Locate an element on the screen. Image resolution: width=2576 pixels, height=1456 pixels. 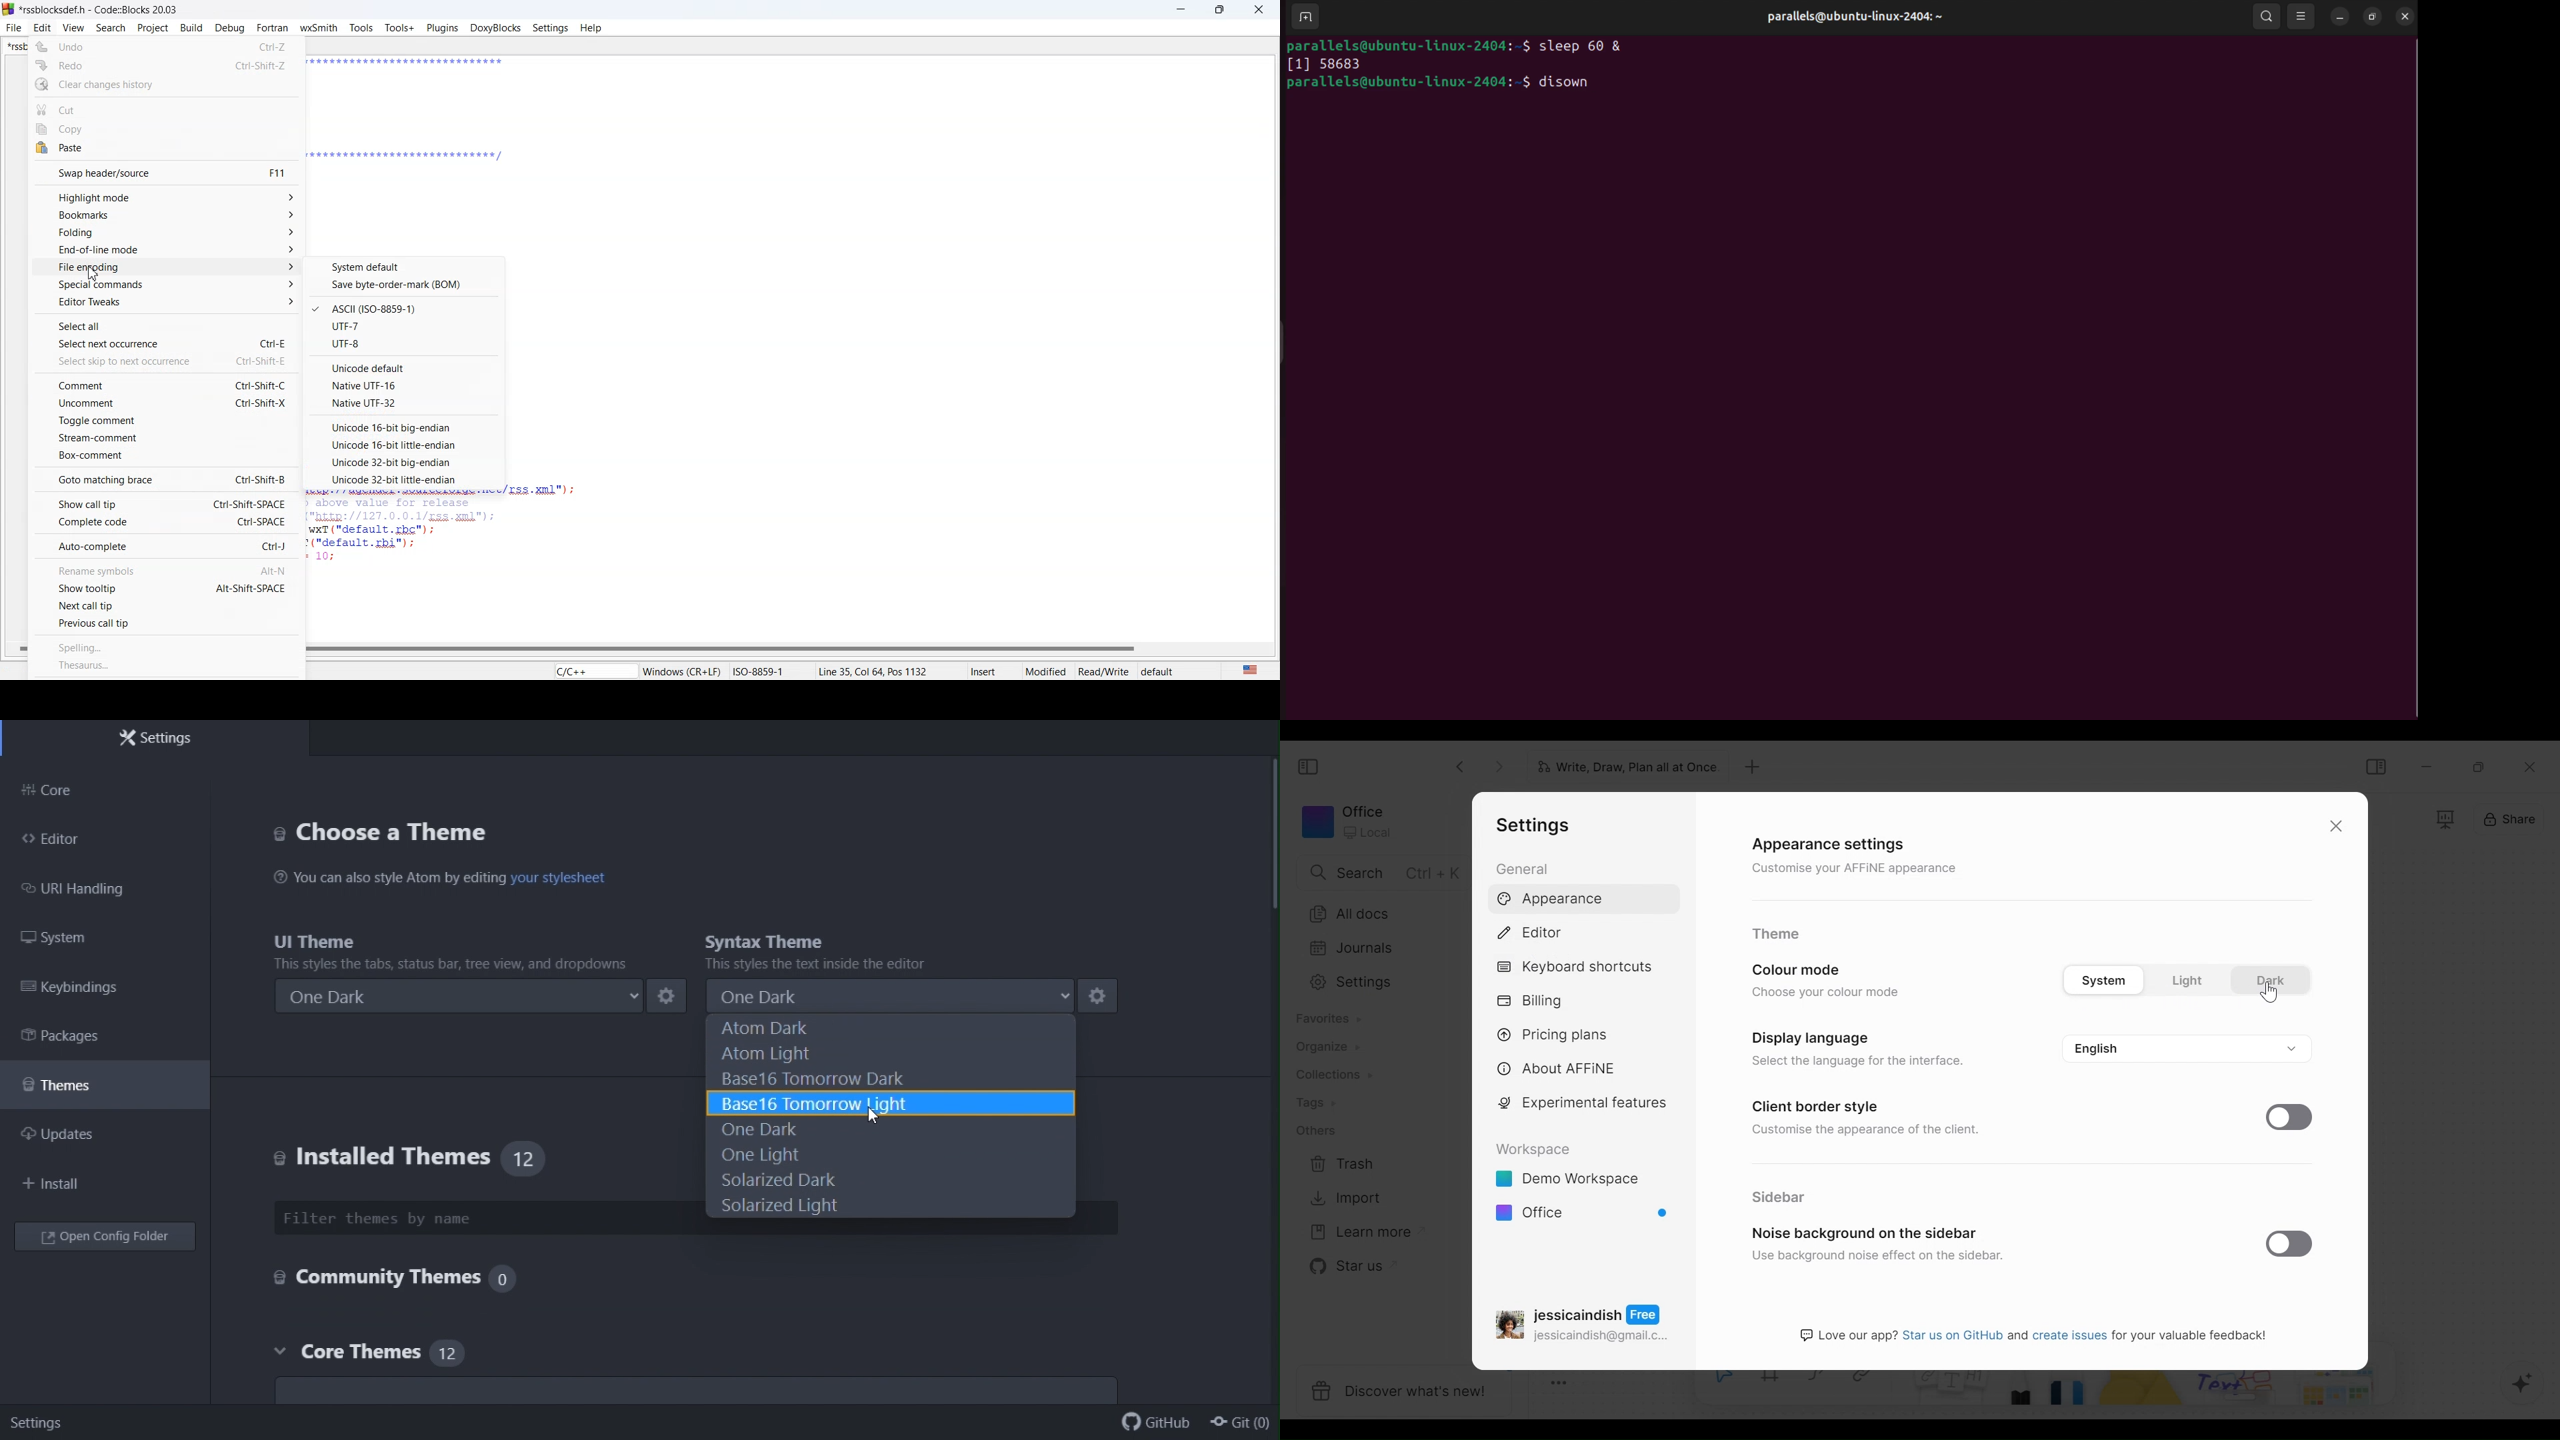
The language is located at coordinates (1249, 669).